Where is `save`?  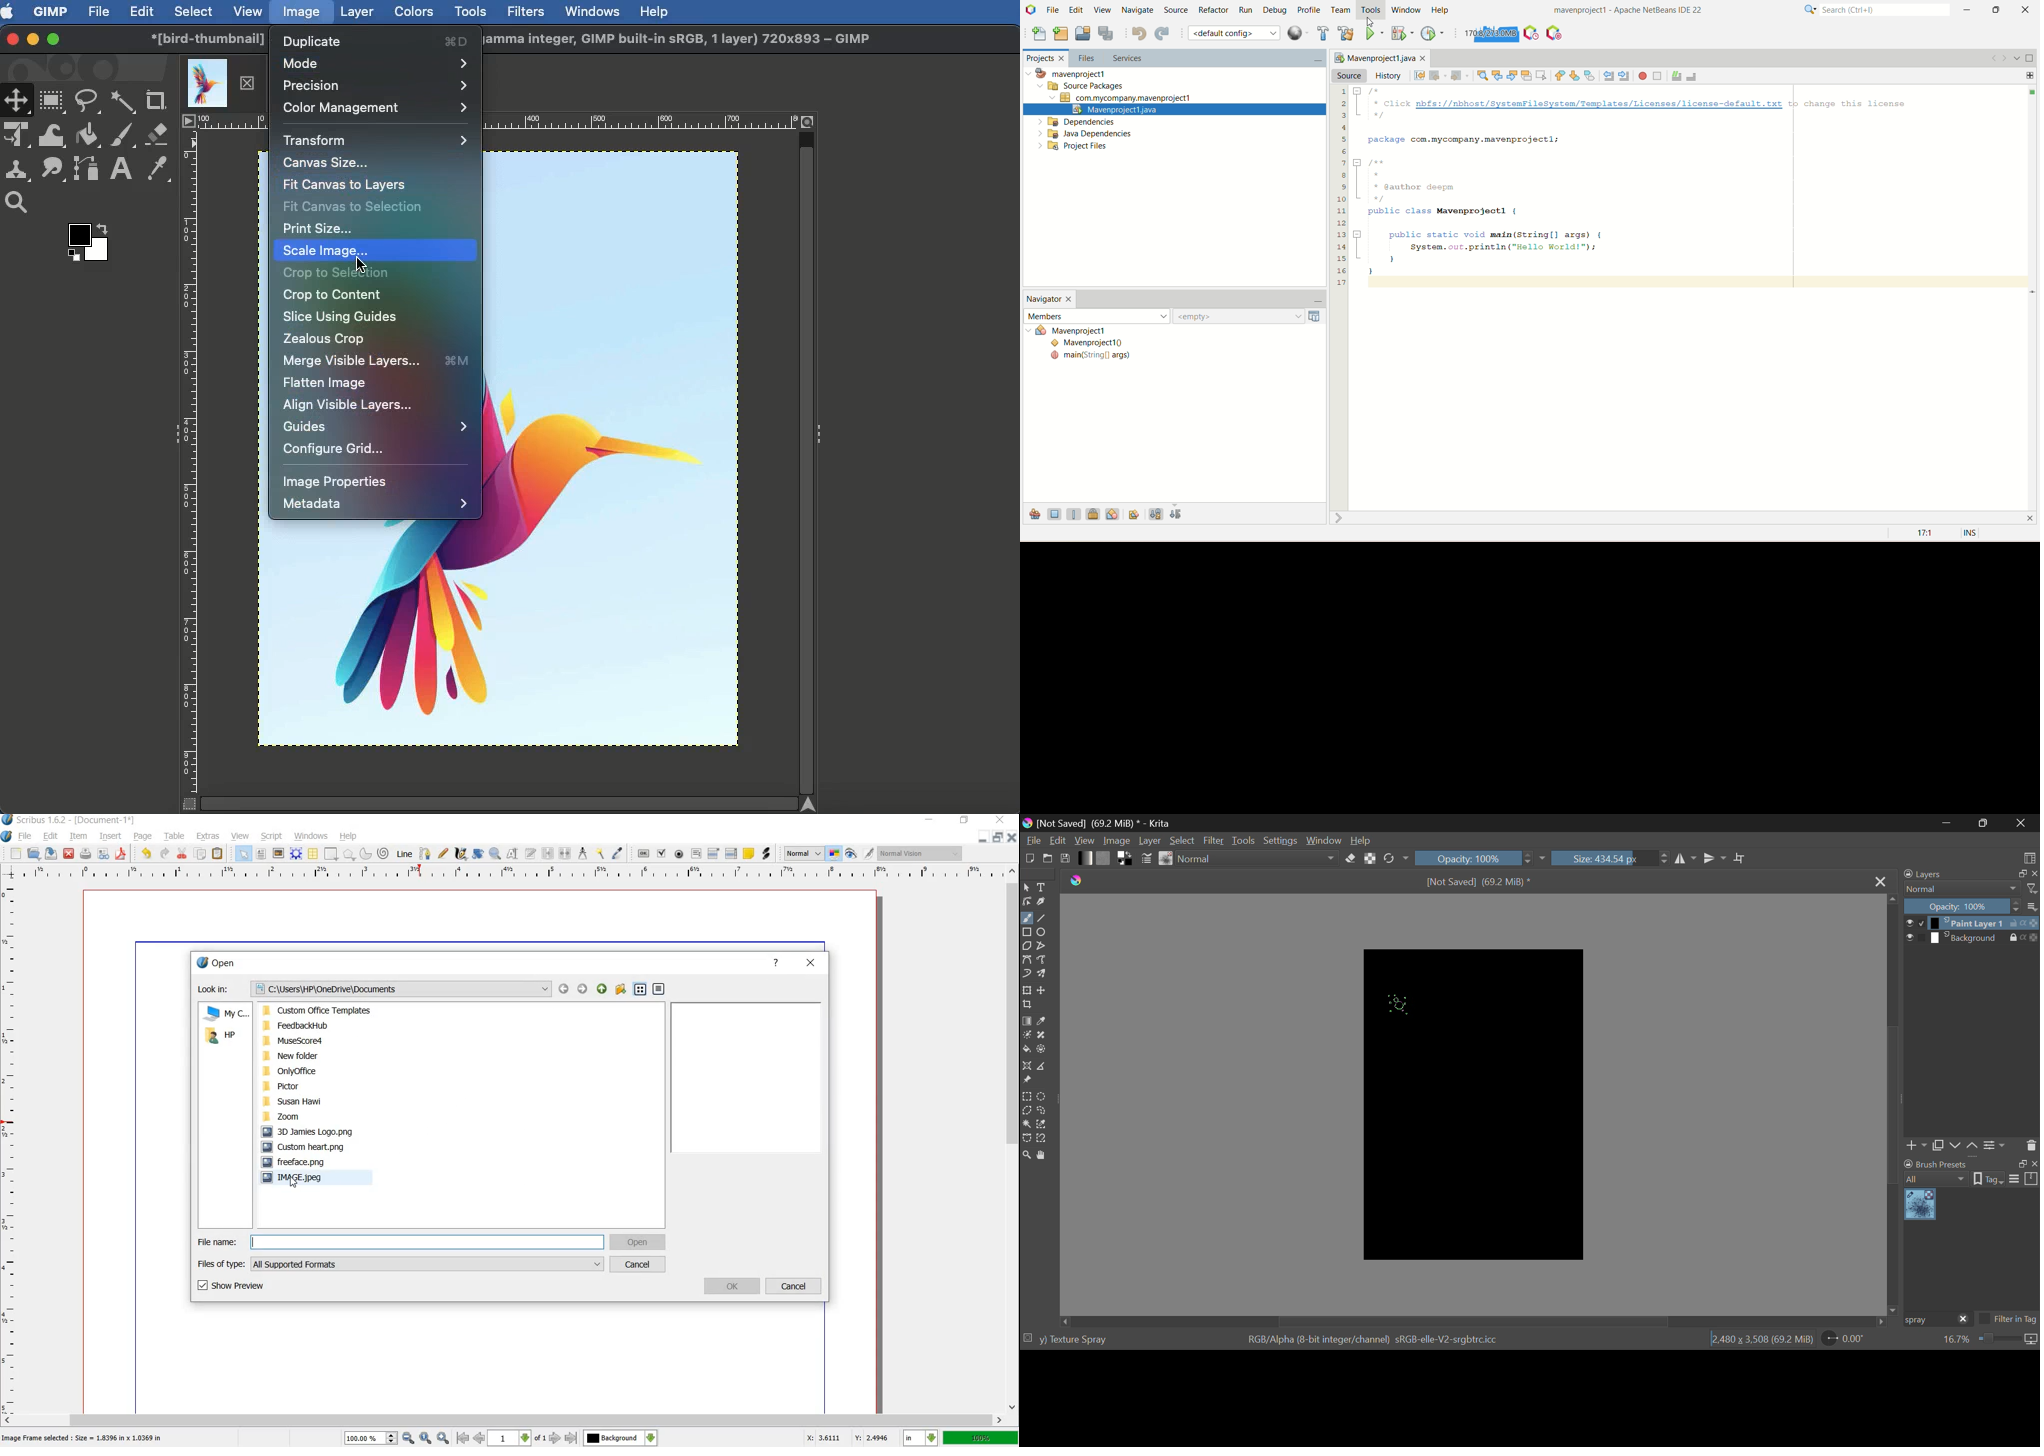
save is located at coordinates (51, 855).